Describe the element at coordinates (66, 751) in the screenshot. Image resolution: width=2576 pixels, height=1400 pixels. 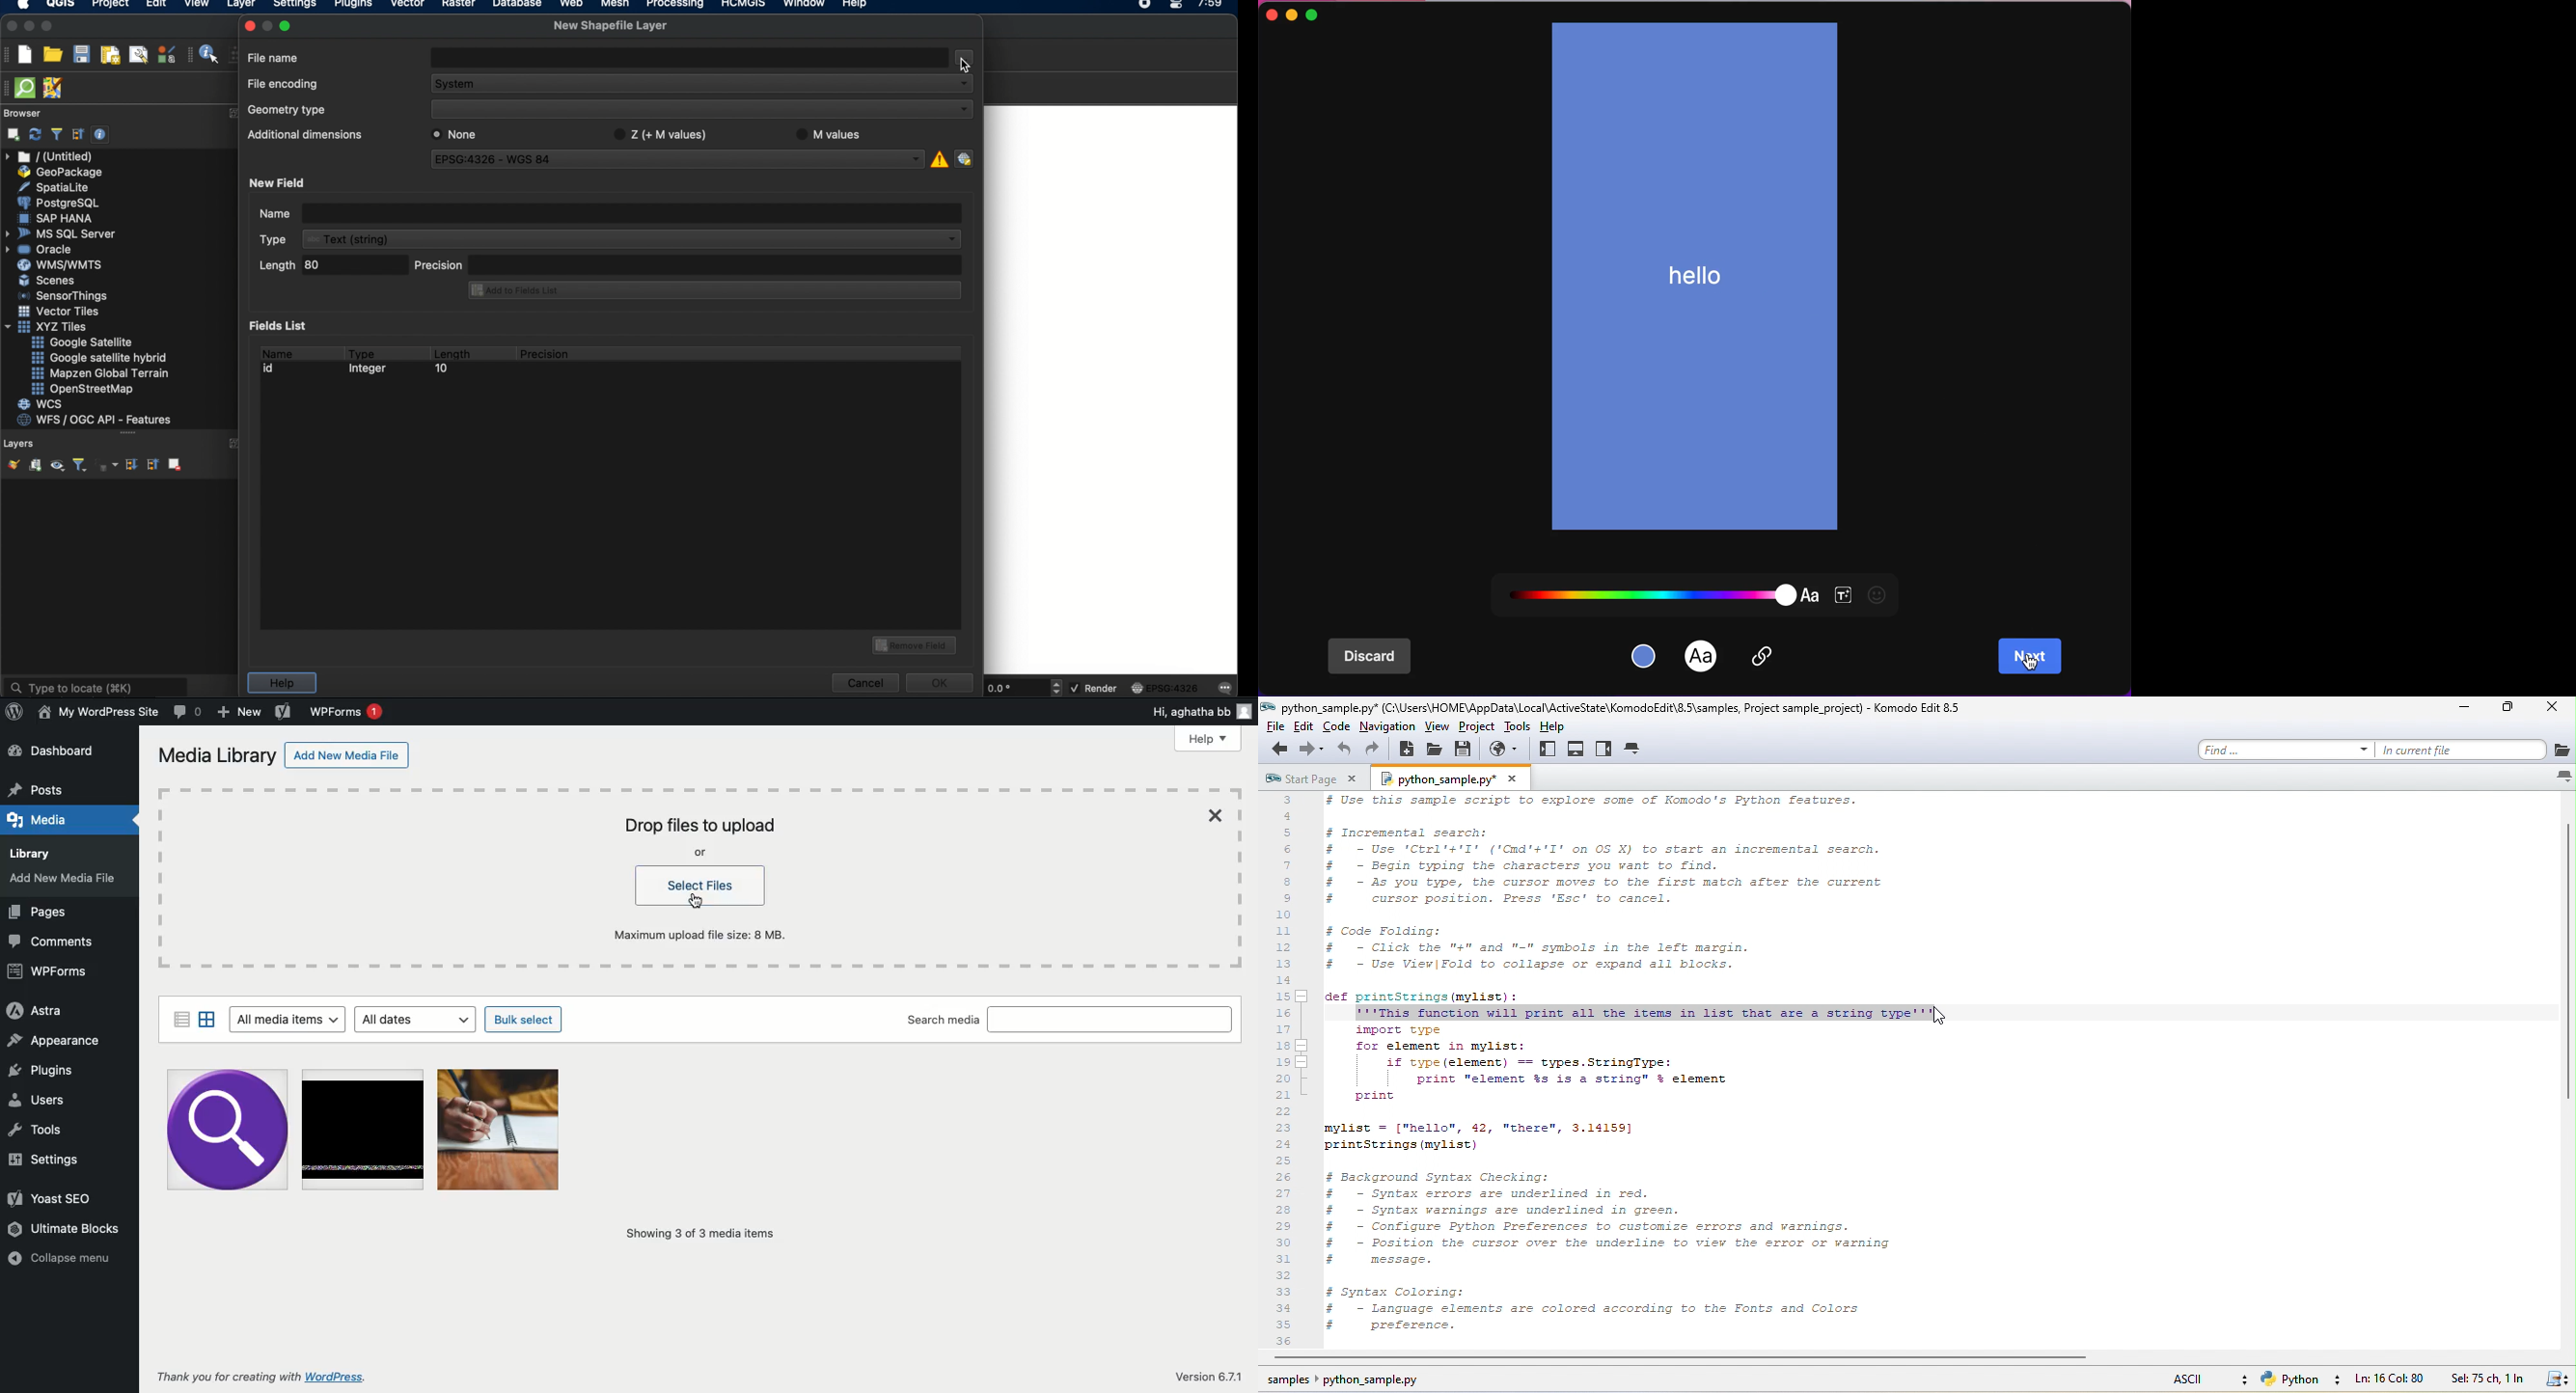
I see `Dashboard` at that location.